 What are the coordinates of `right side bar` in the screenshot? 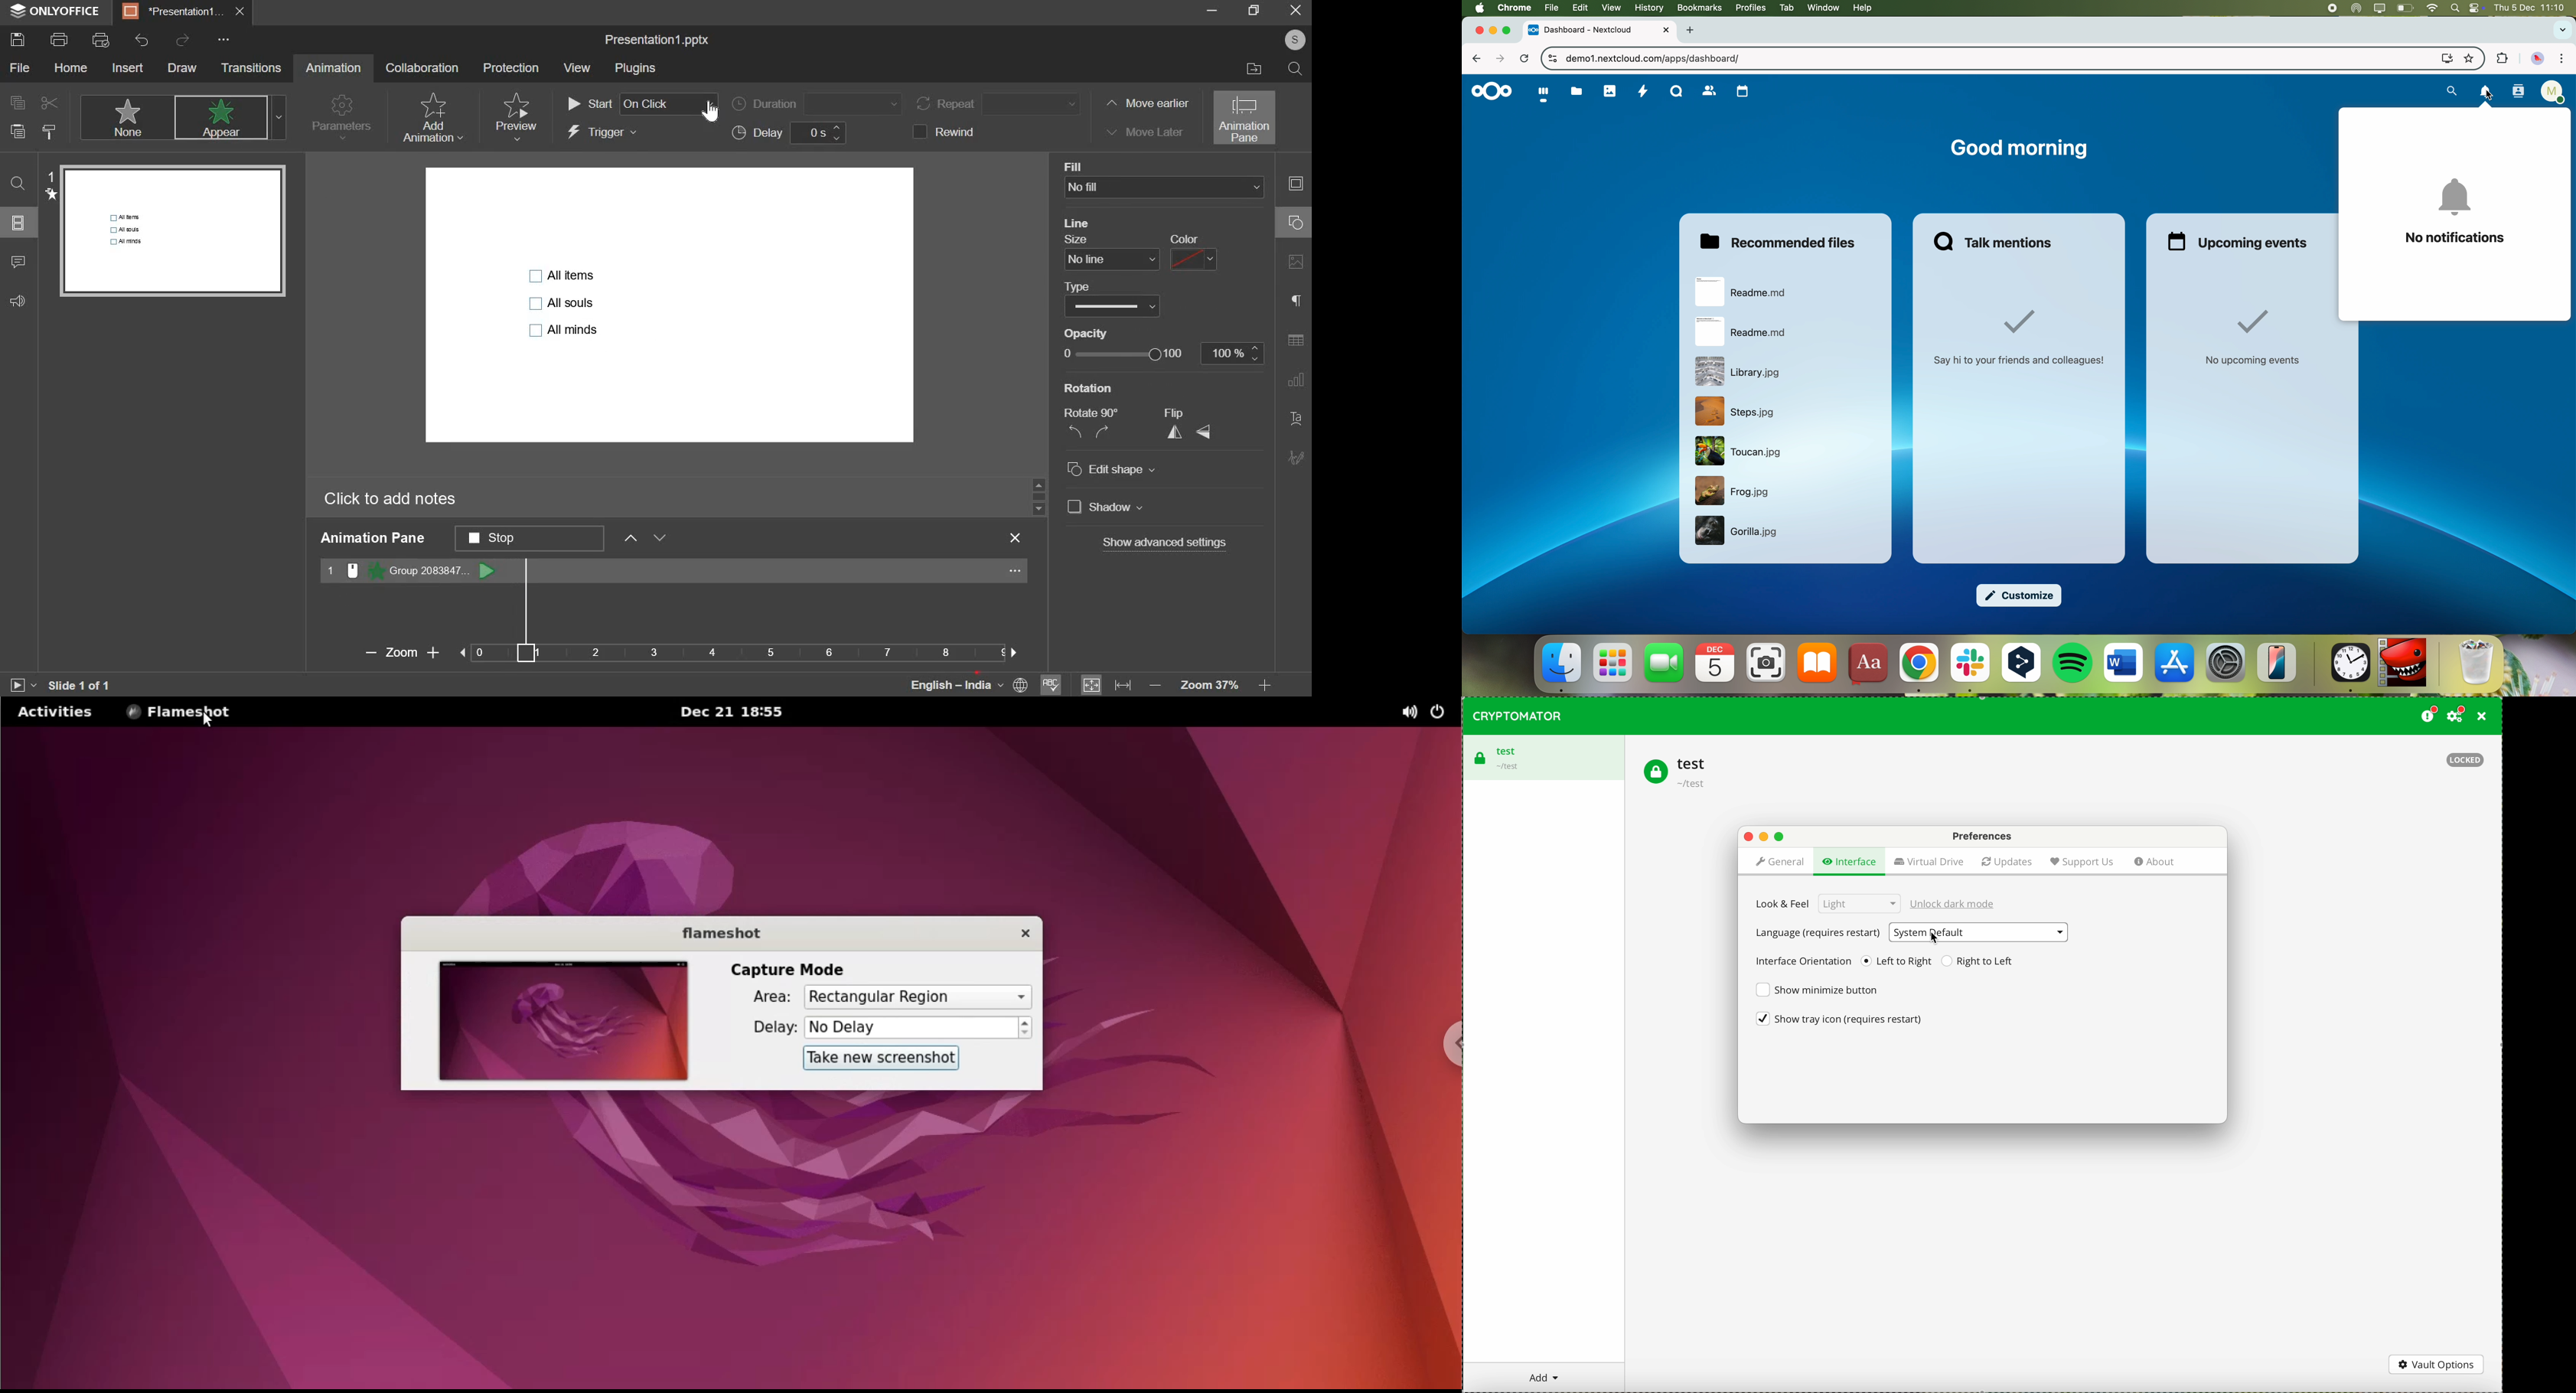 It's located at (1295, 321).